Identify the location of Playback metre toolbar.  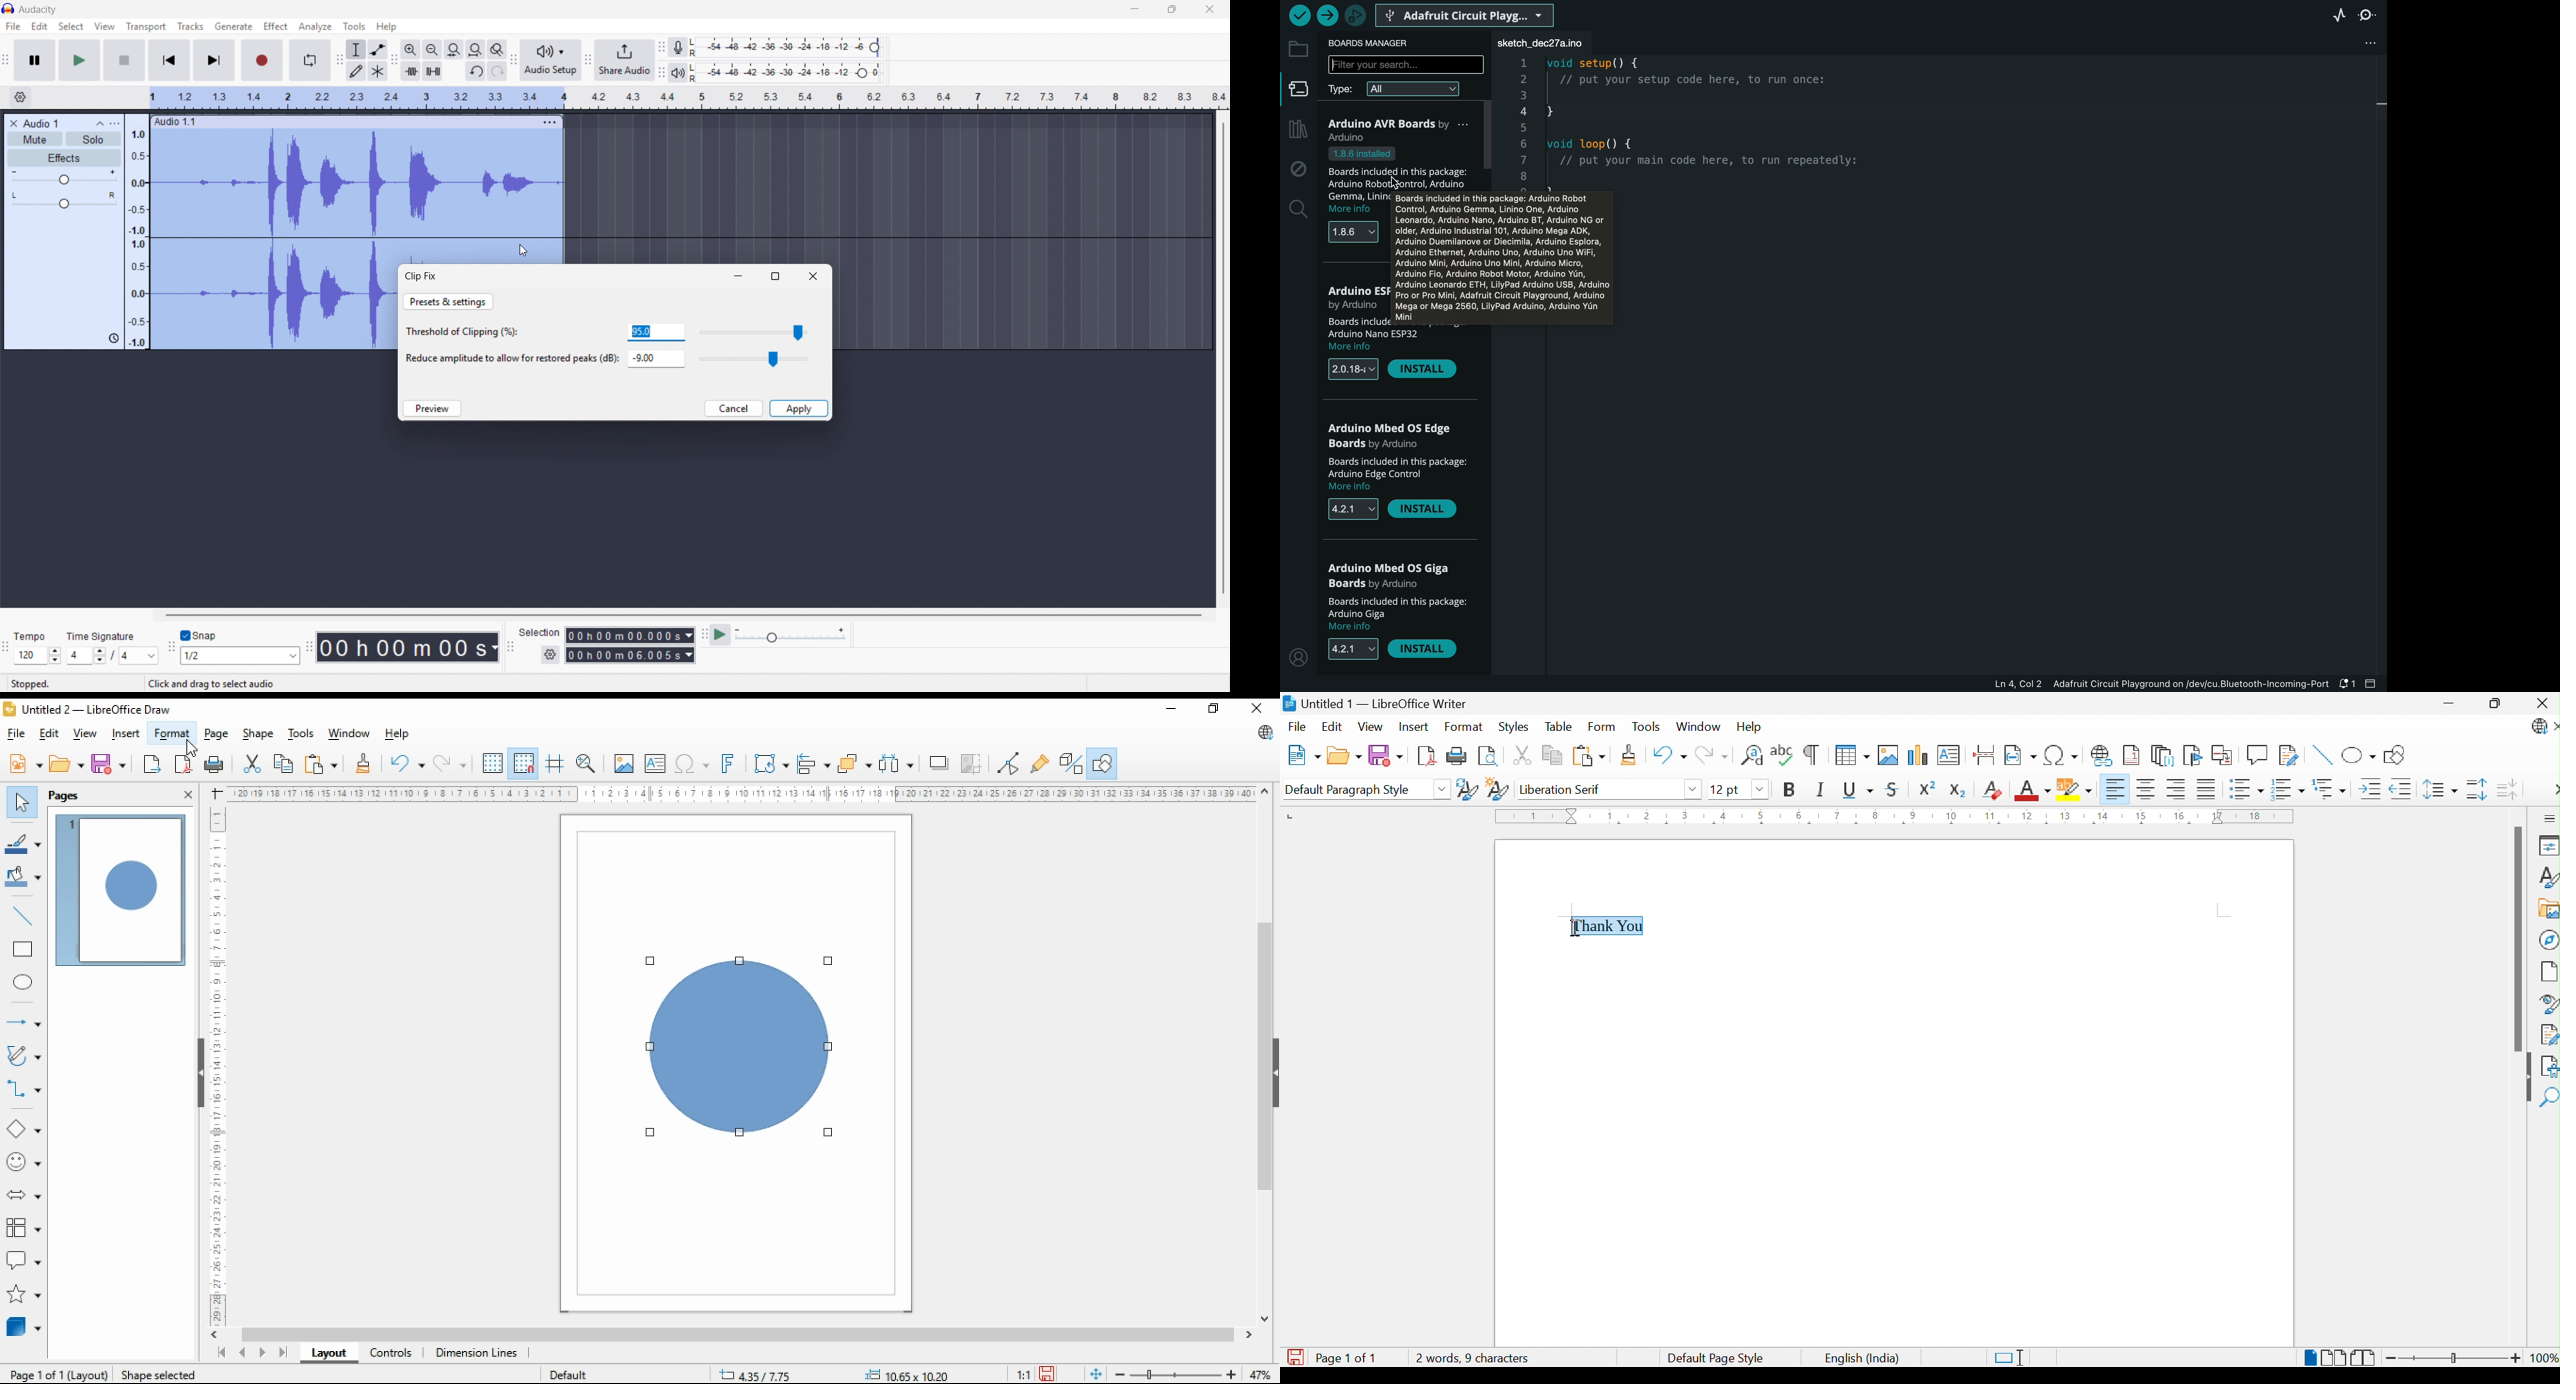
(661, 72).